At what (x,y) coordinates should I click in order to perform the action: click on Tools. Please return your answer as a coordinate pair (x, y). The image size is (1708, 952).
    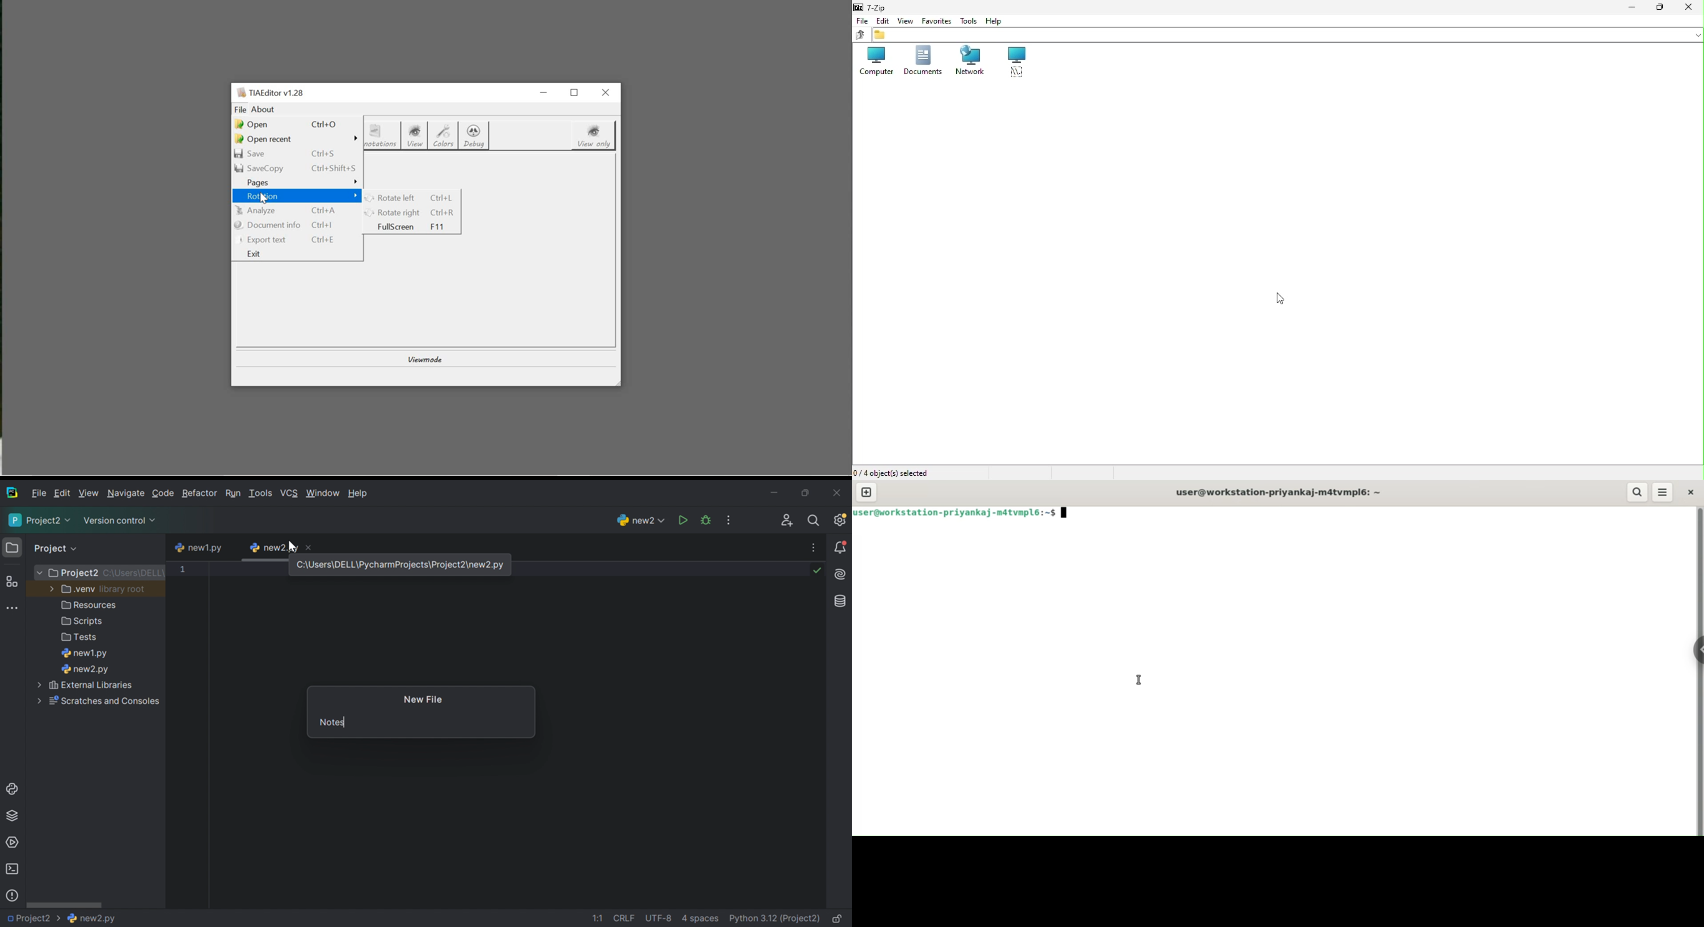
    Looking at the image, I should click on (260, 493).